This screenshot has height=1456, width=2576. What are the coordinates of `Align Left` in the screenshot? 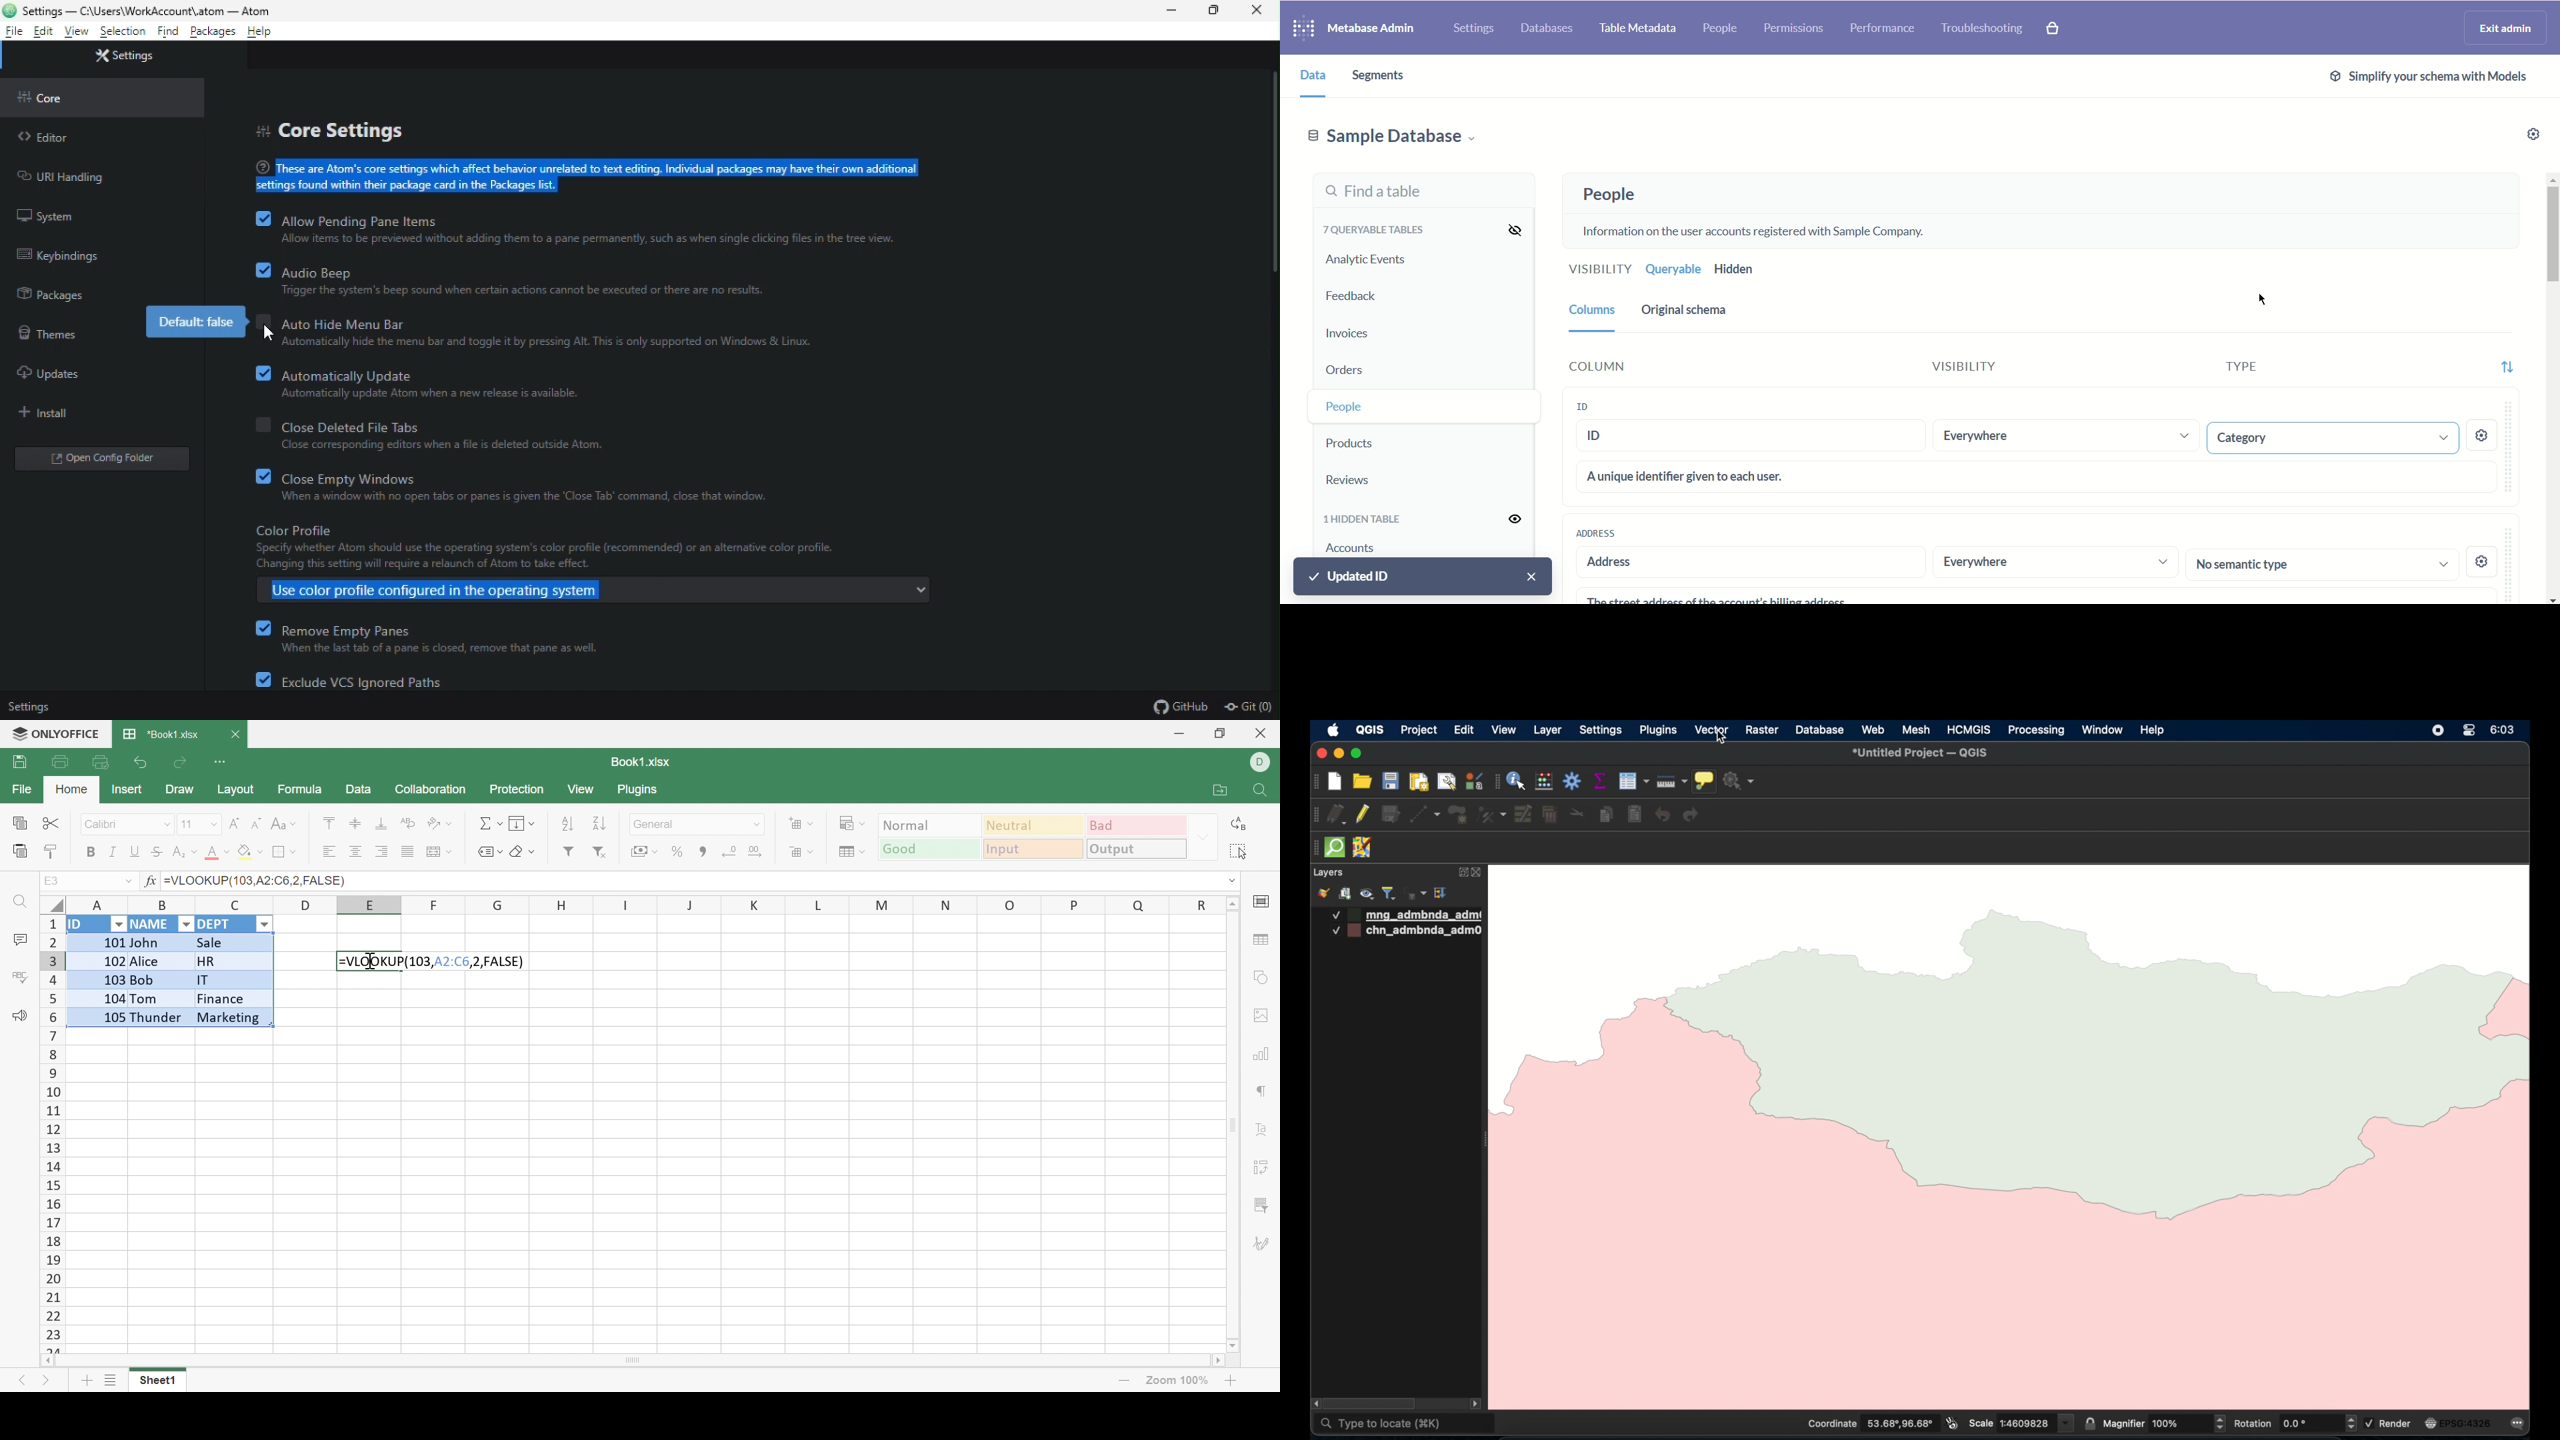 It's located at (329, 853).